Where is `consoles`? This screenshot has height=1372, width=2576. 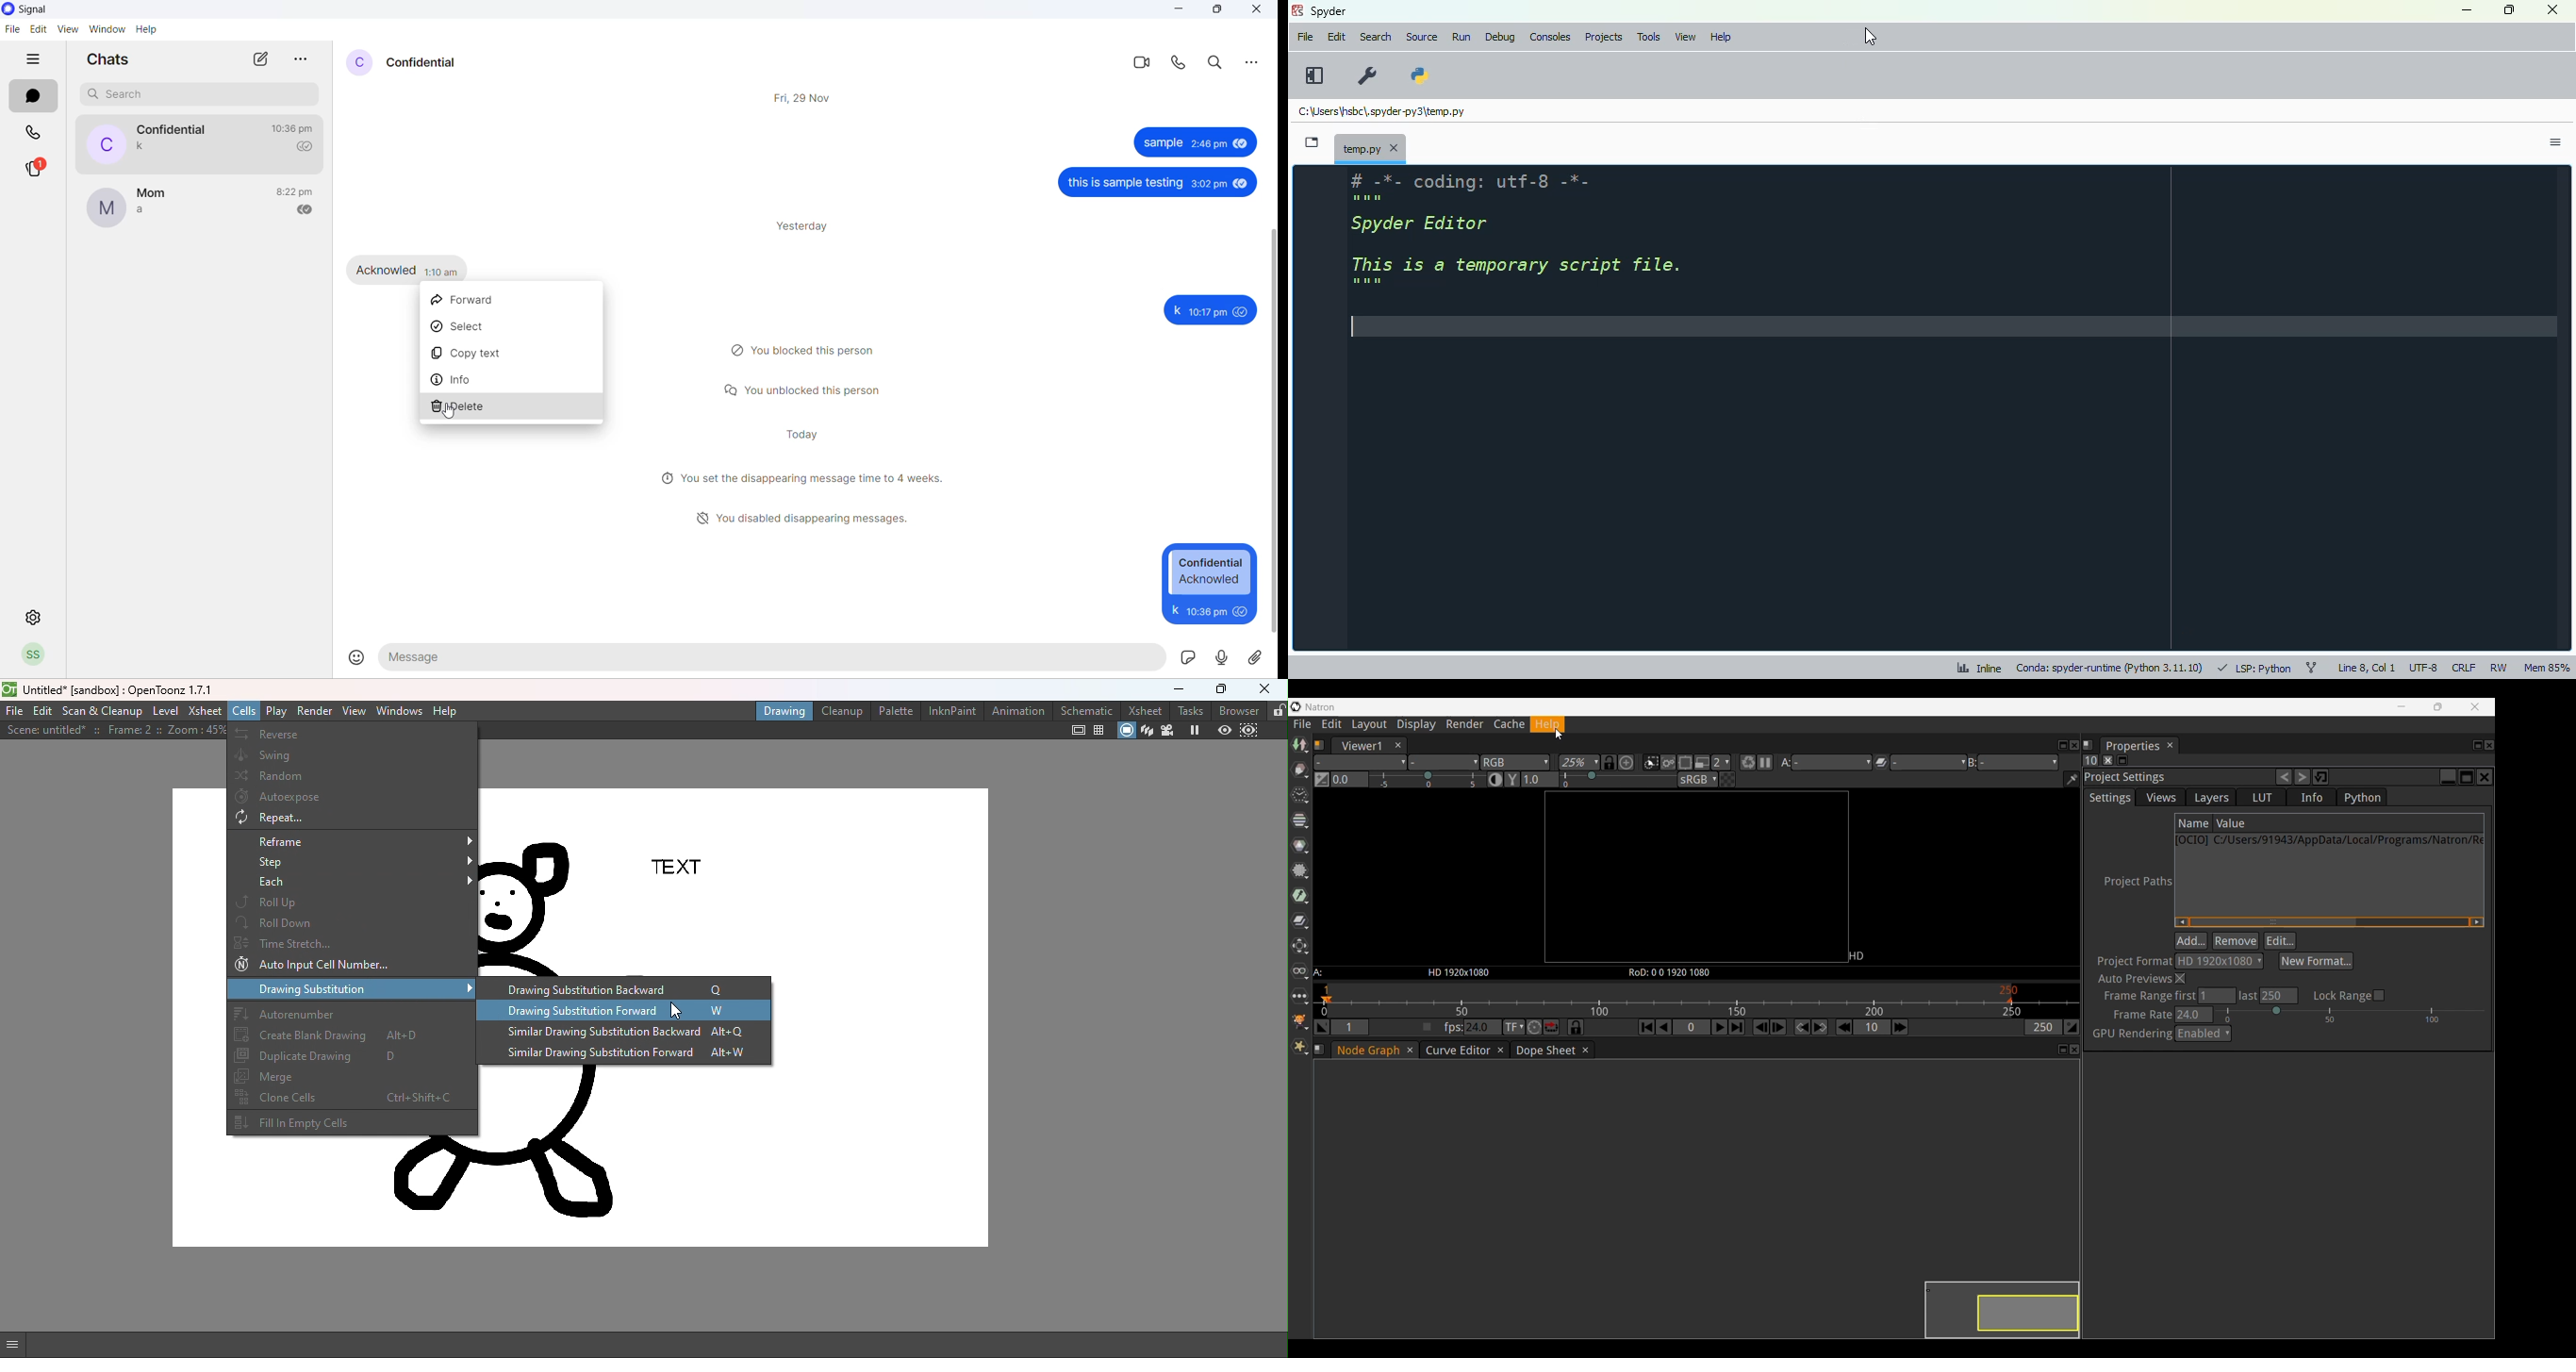 consoles is located at coordinates (1550, 37).